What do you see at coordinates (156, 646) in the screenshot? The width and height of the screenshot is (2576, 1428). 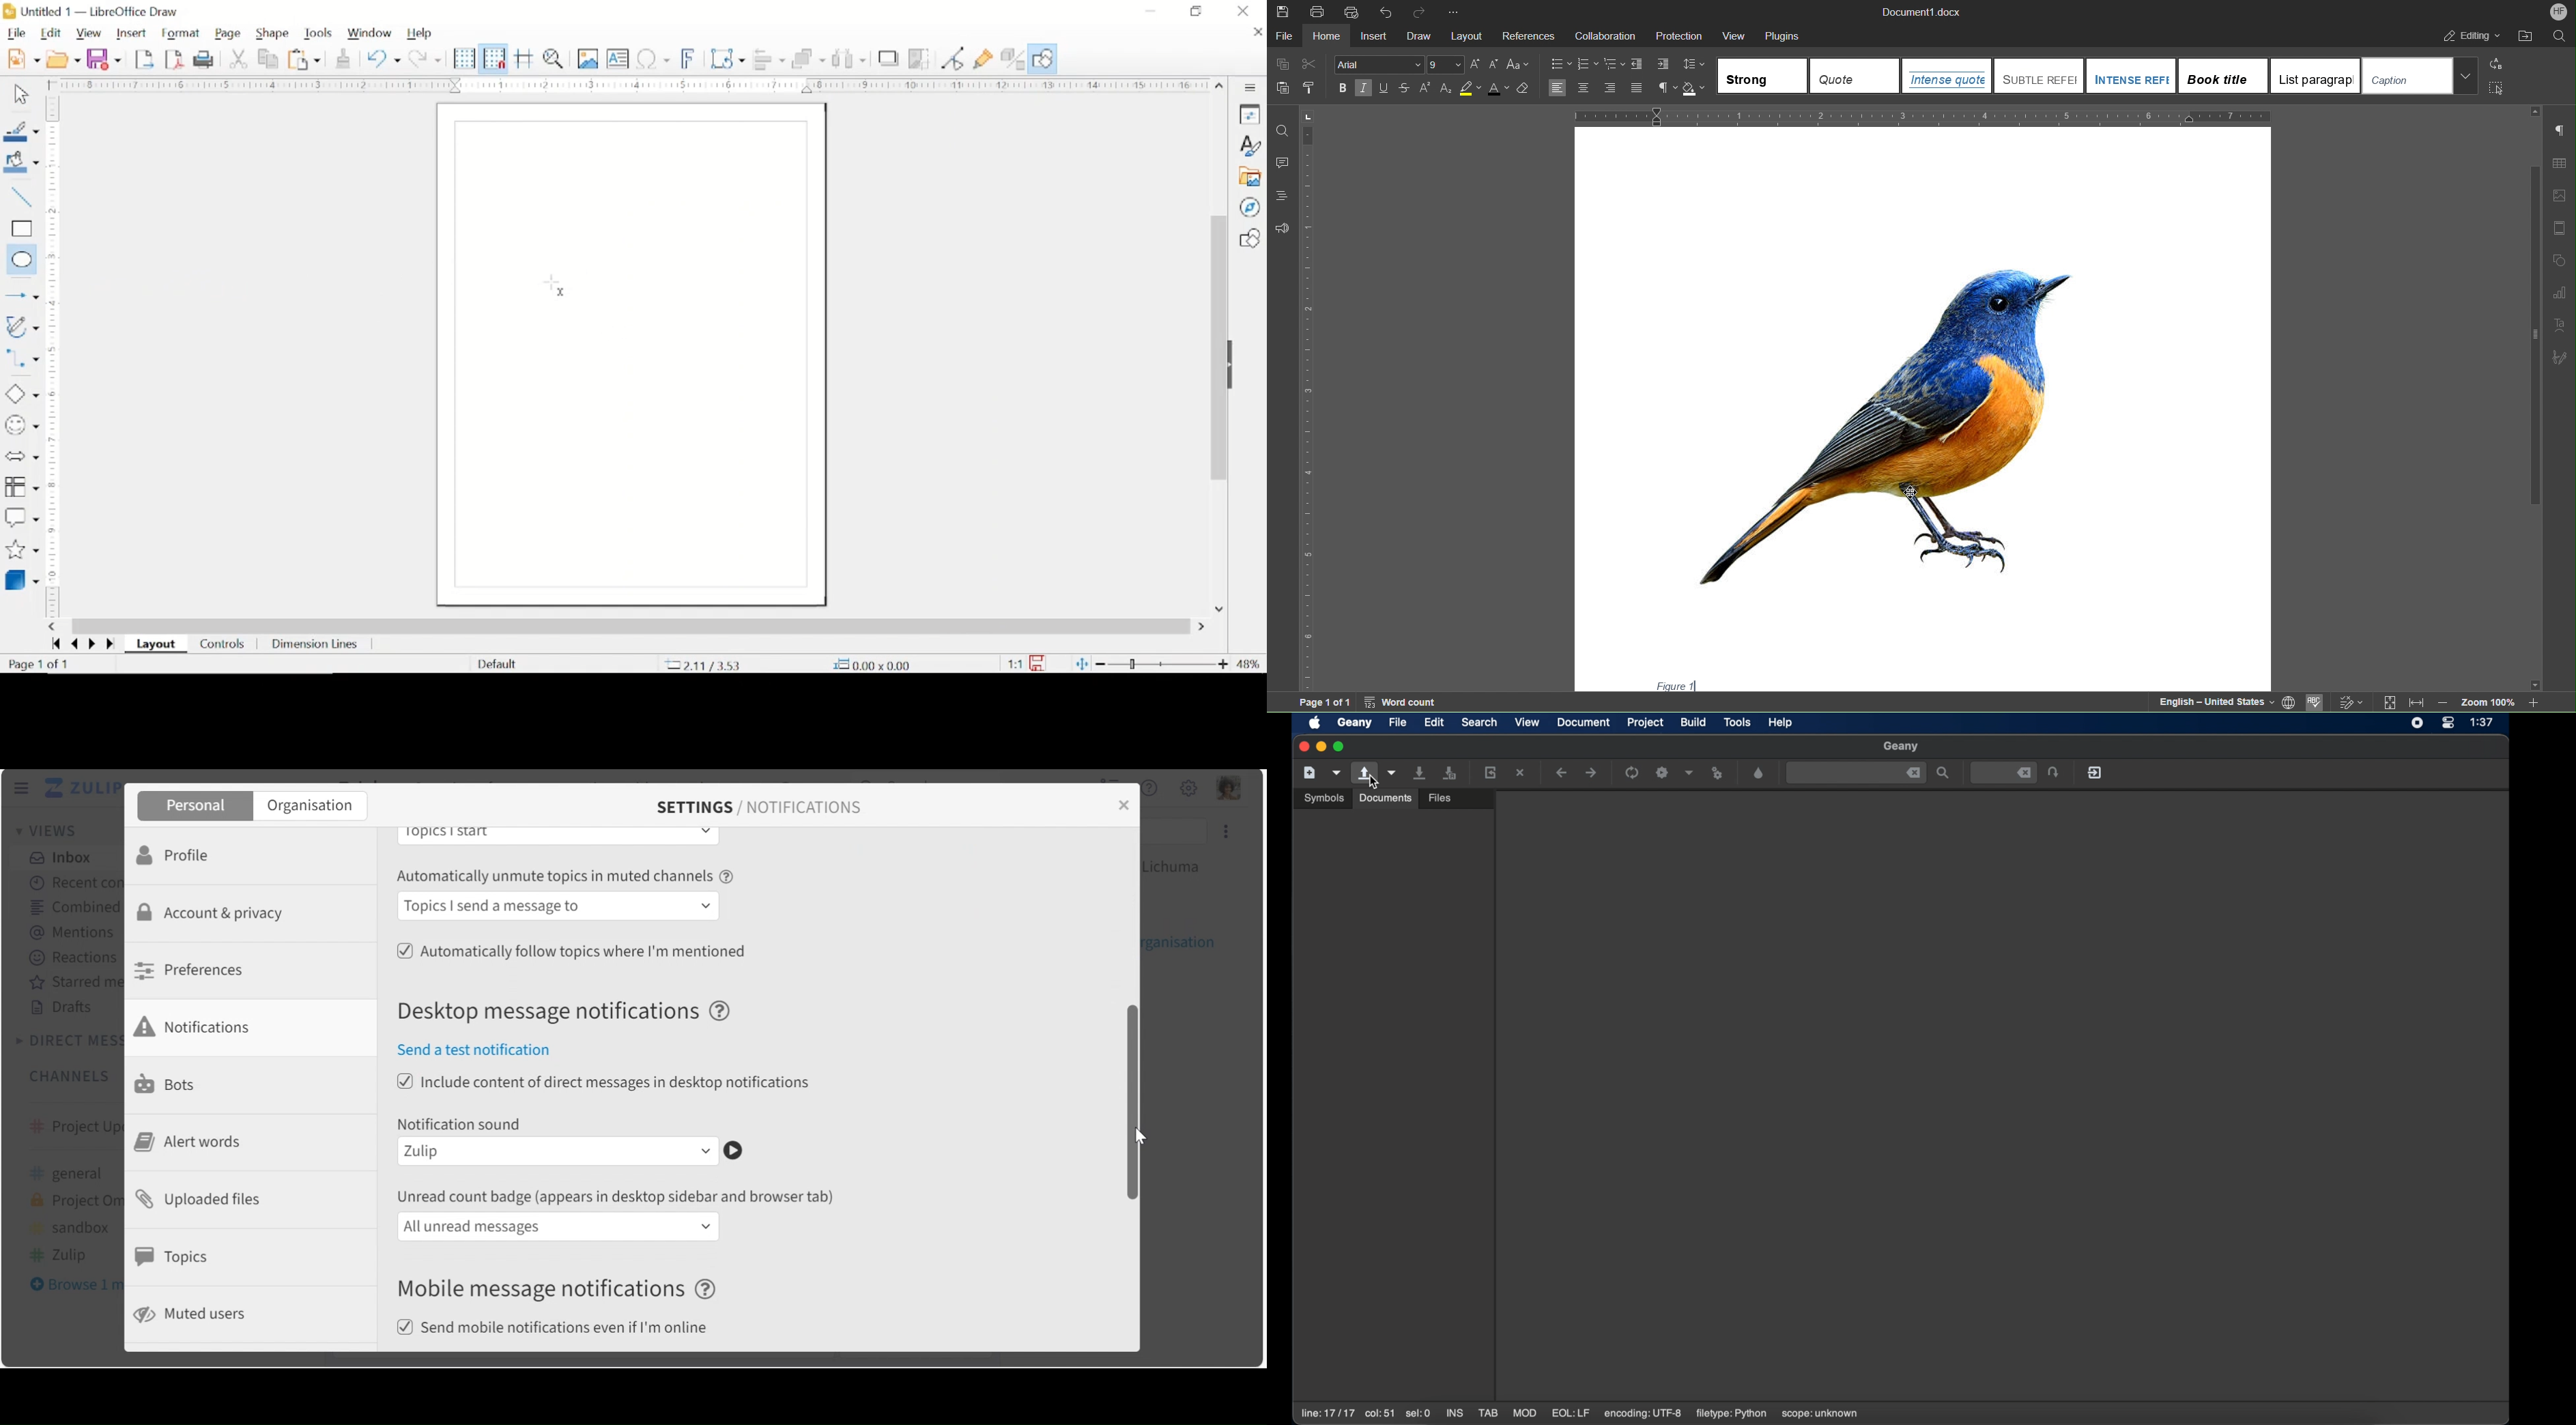 I see `layout` at bounding box center [156, 646].